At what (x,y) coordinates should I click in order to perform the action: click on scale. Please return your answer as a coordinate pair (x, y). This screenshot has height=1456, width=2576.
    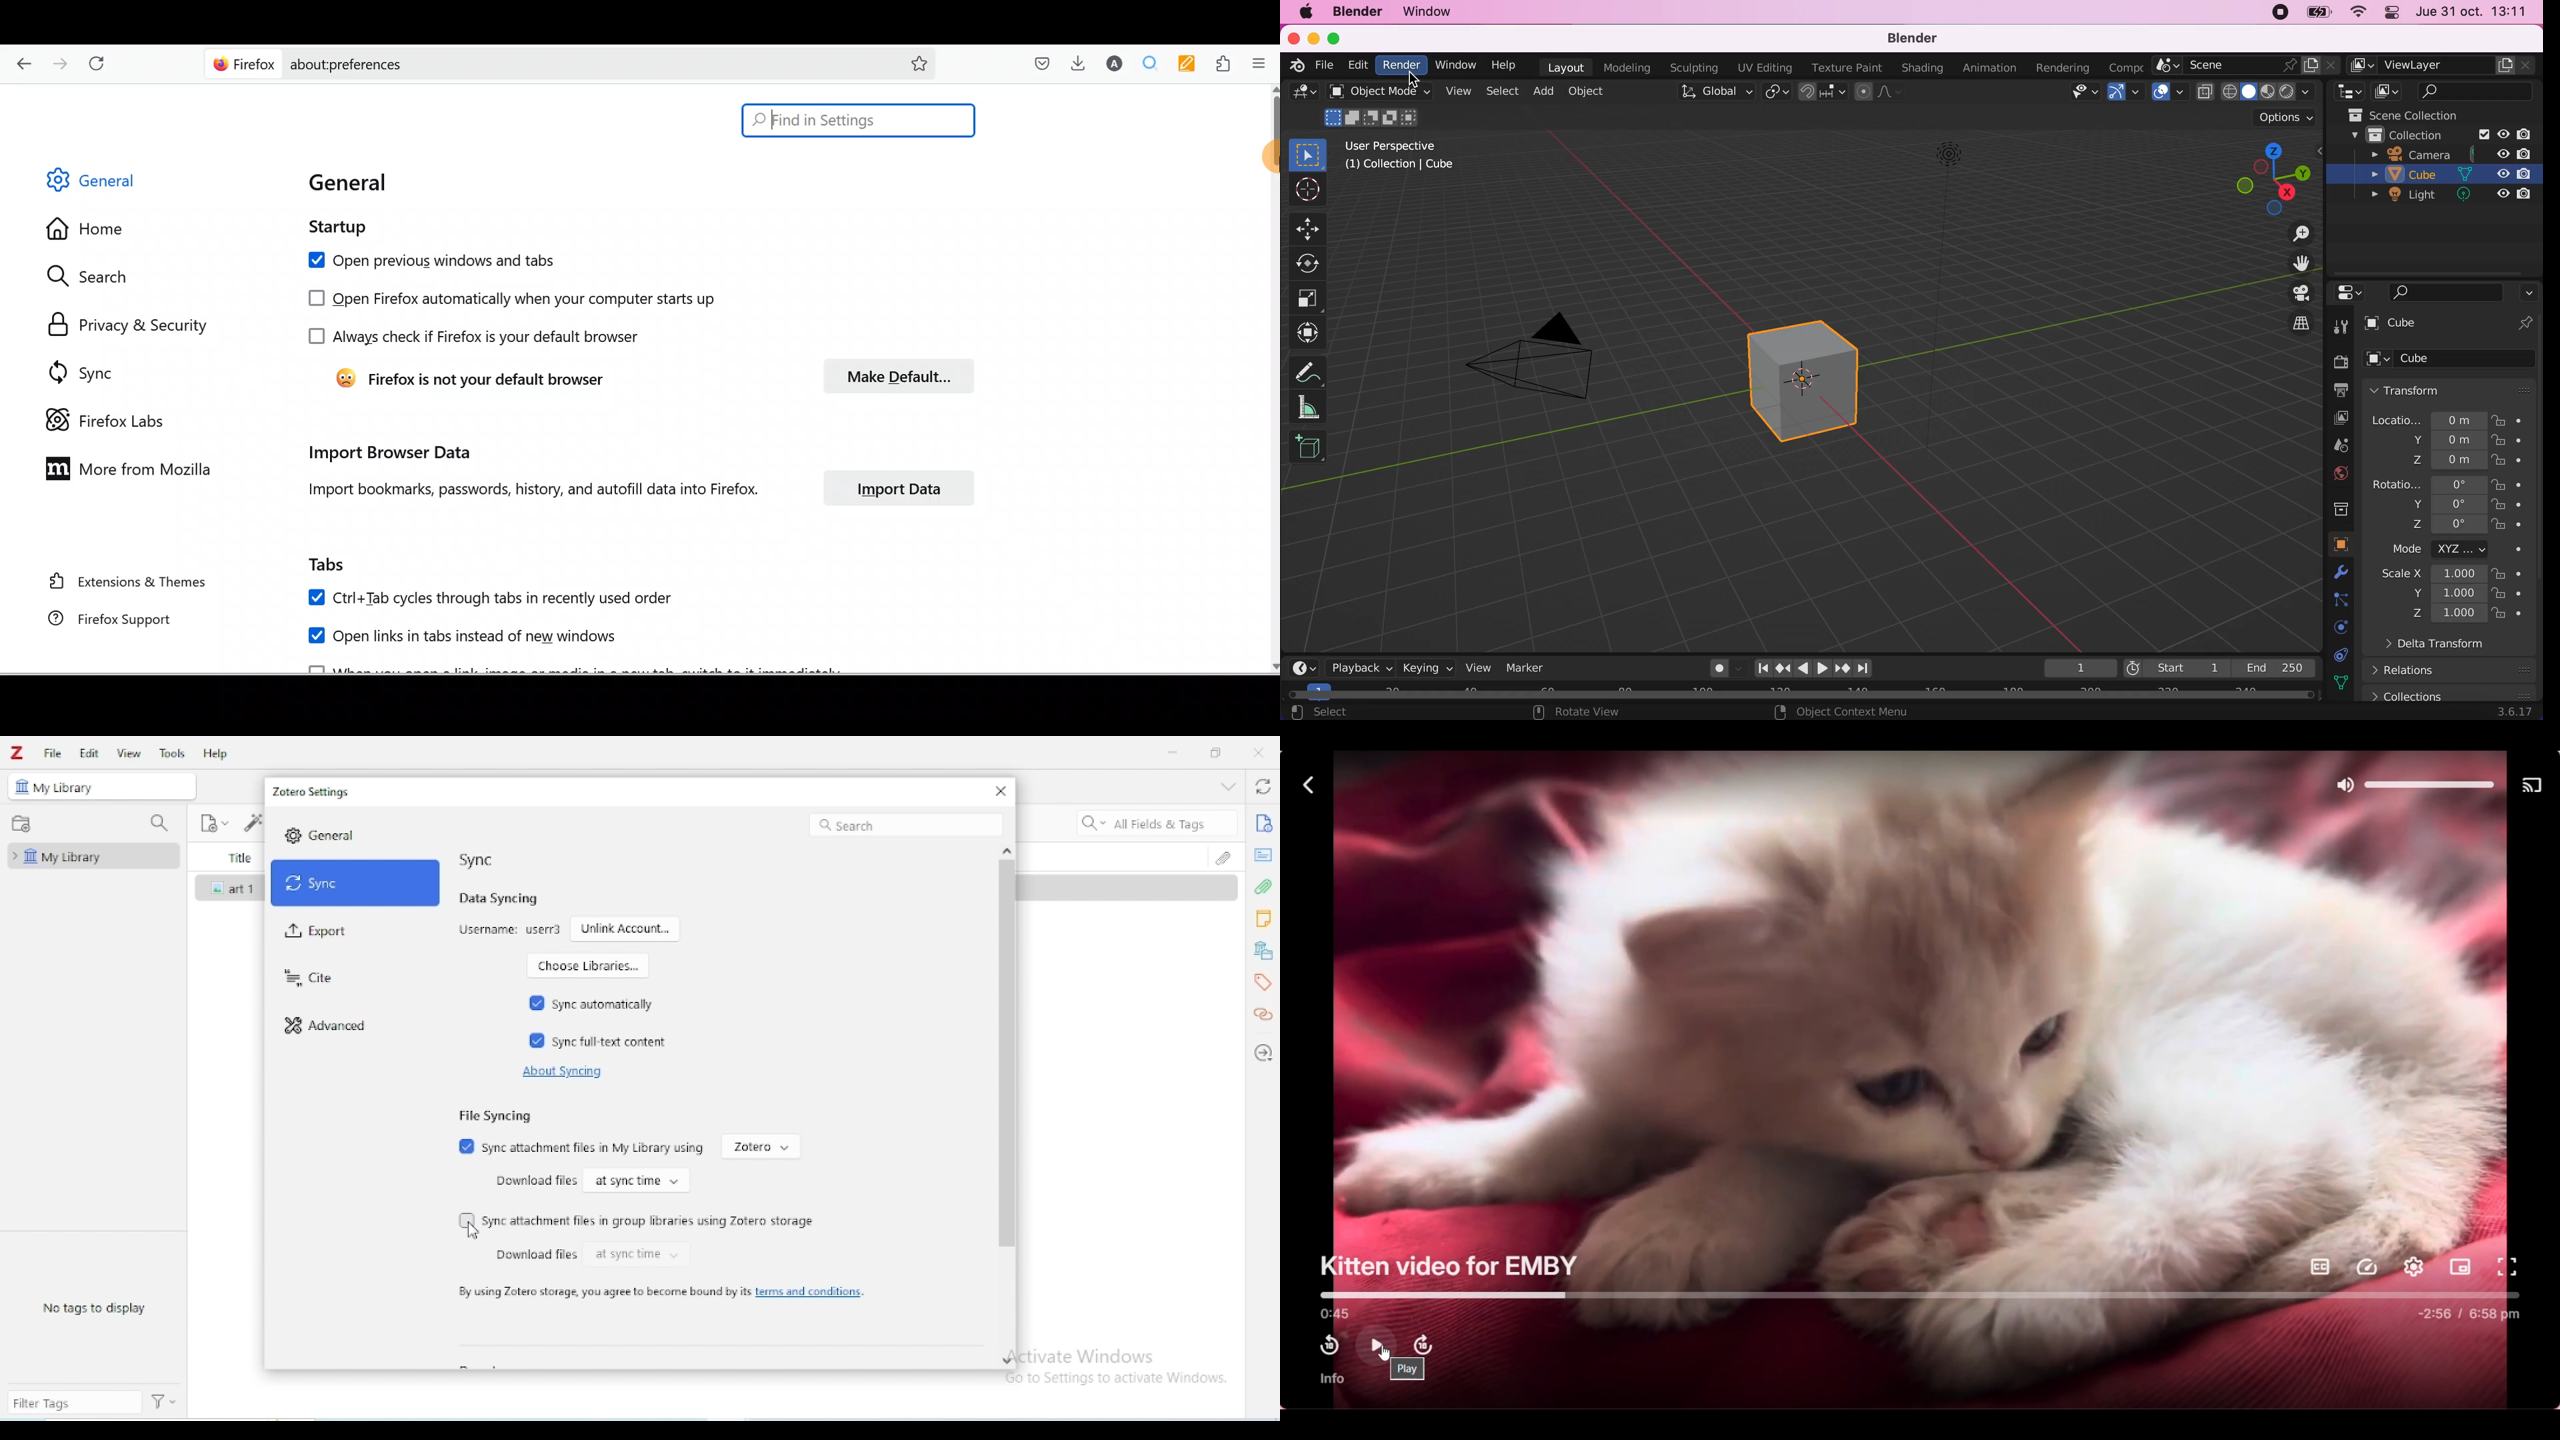
    Looking at the image, I should click on (1309, 297).